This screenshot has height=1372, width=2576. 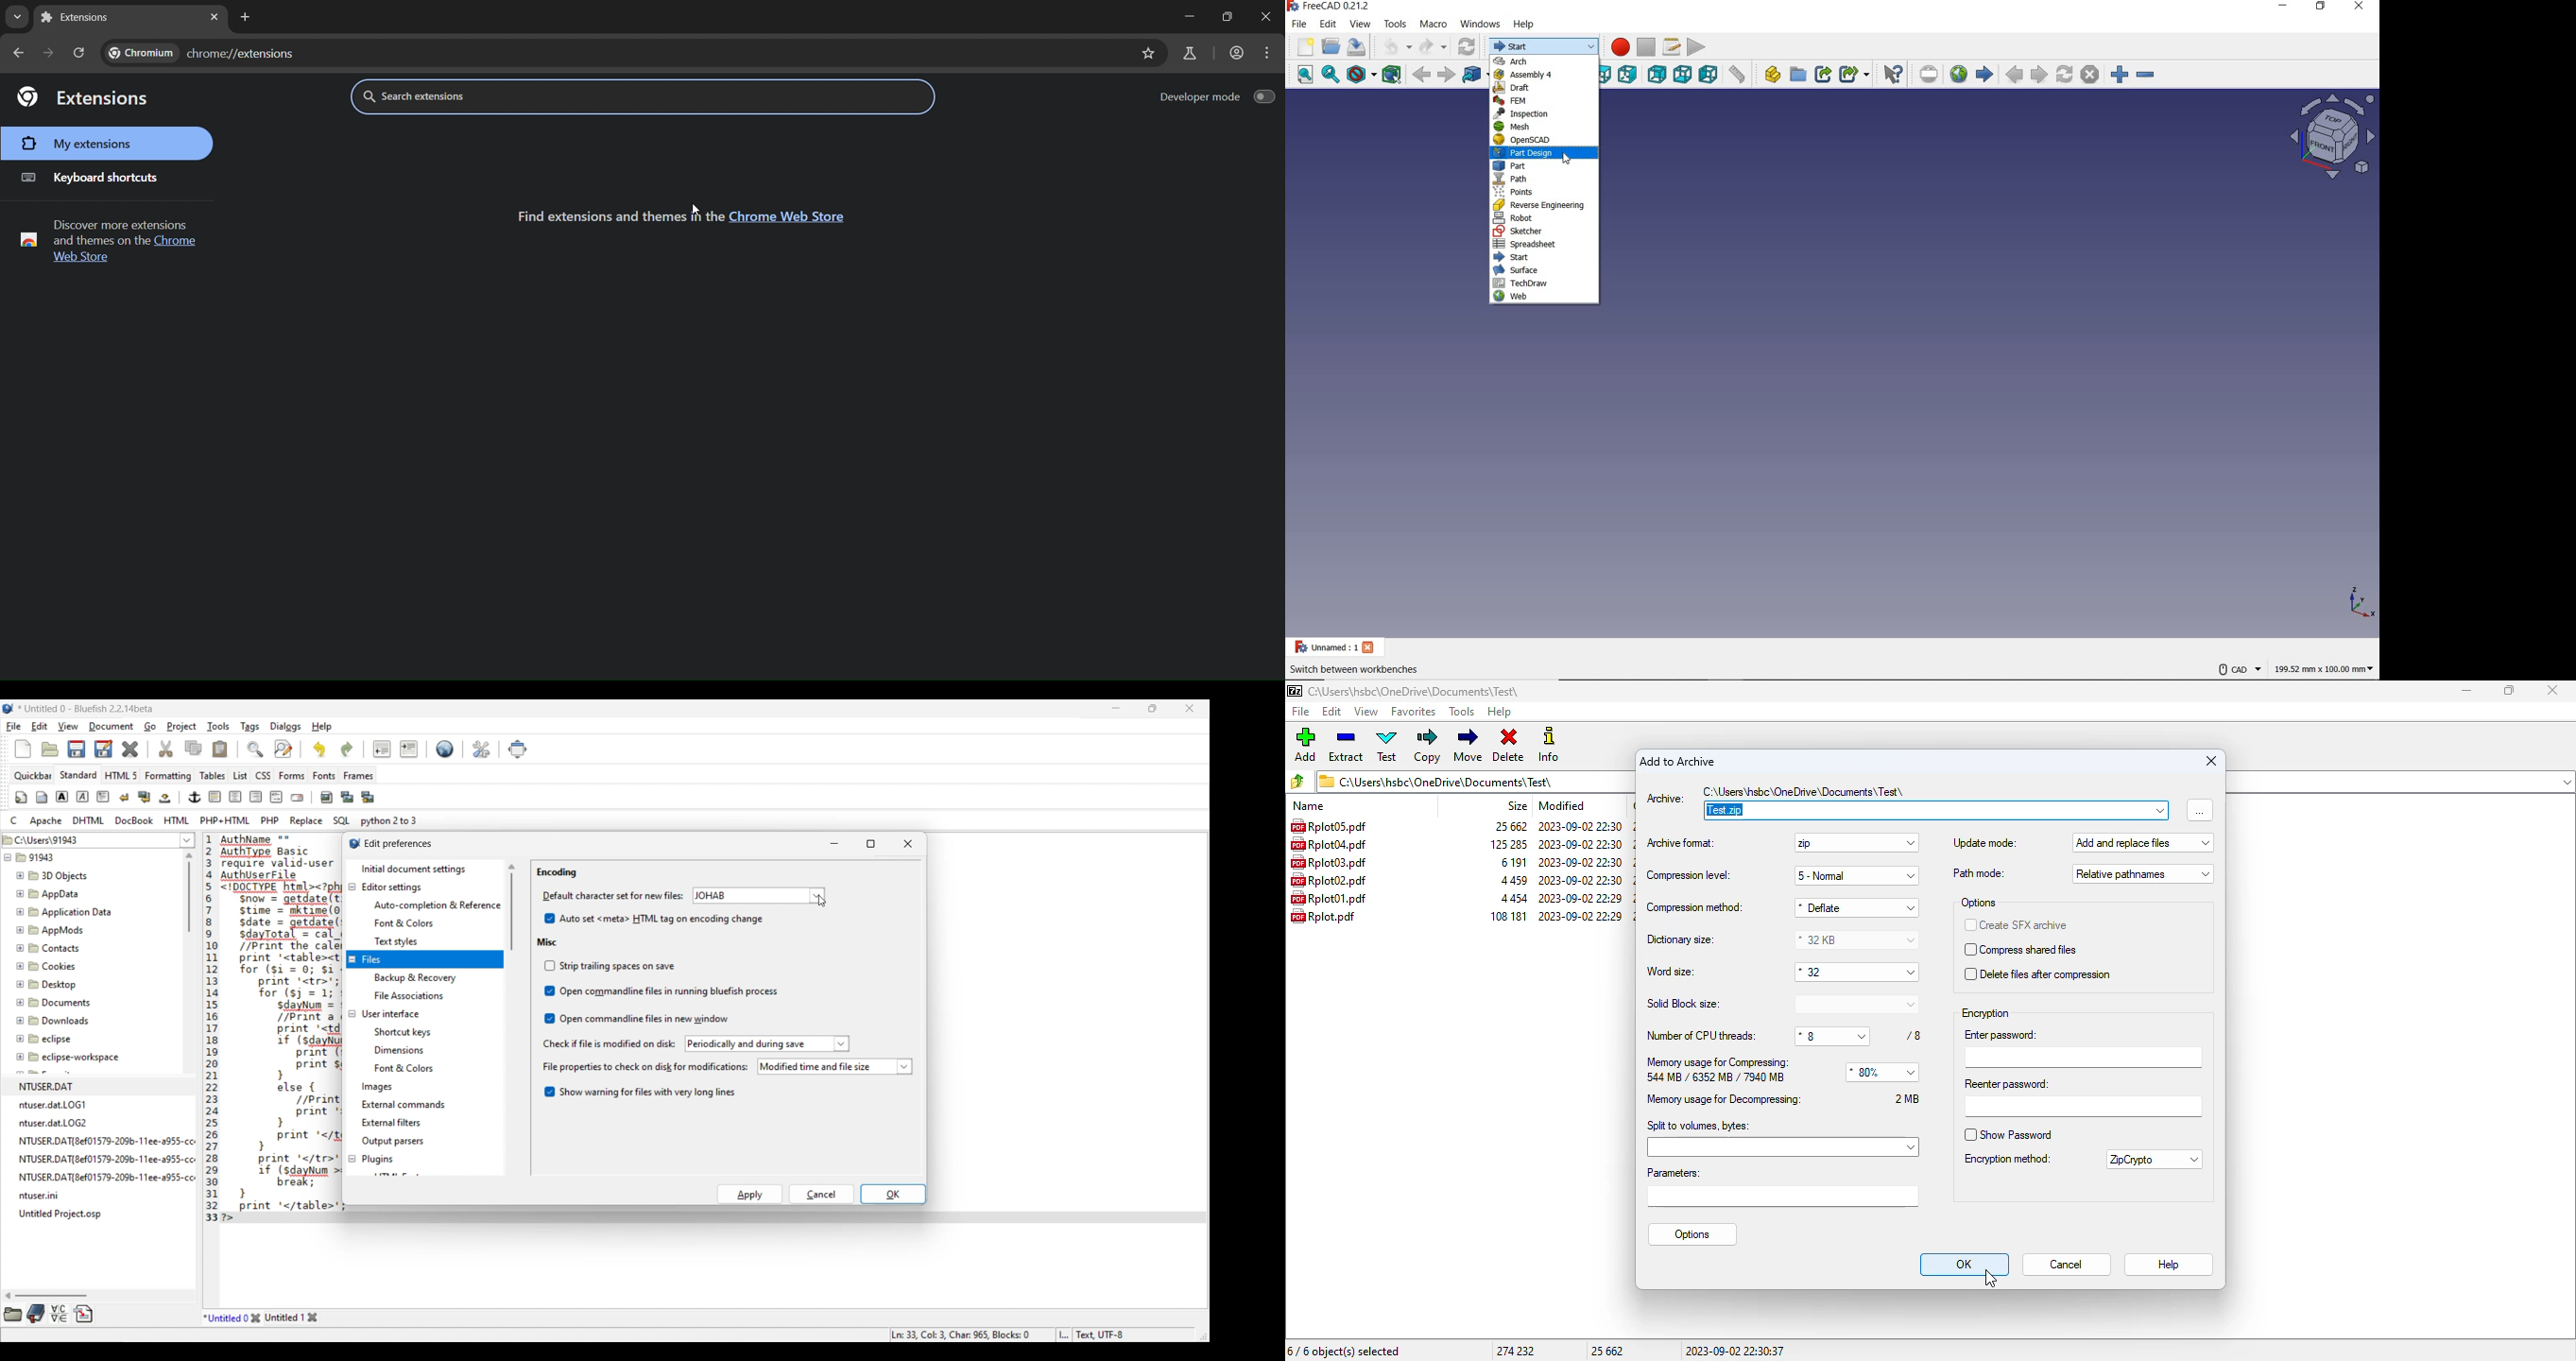 I want to click on favorites, so click(x=1414, y=712).